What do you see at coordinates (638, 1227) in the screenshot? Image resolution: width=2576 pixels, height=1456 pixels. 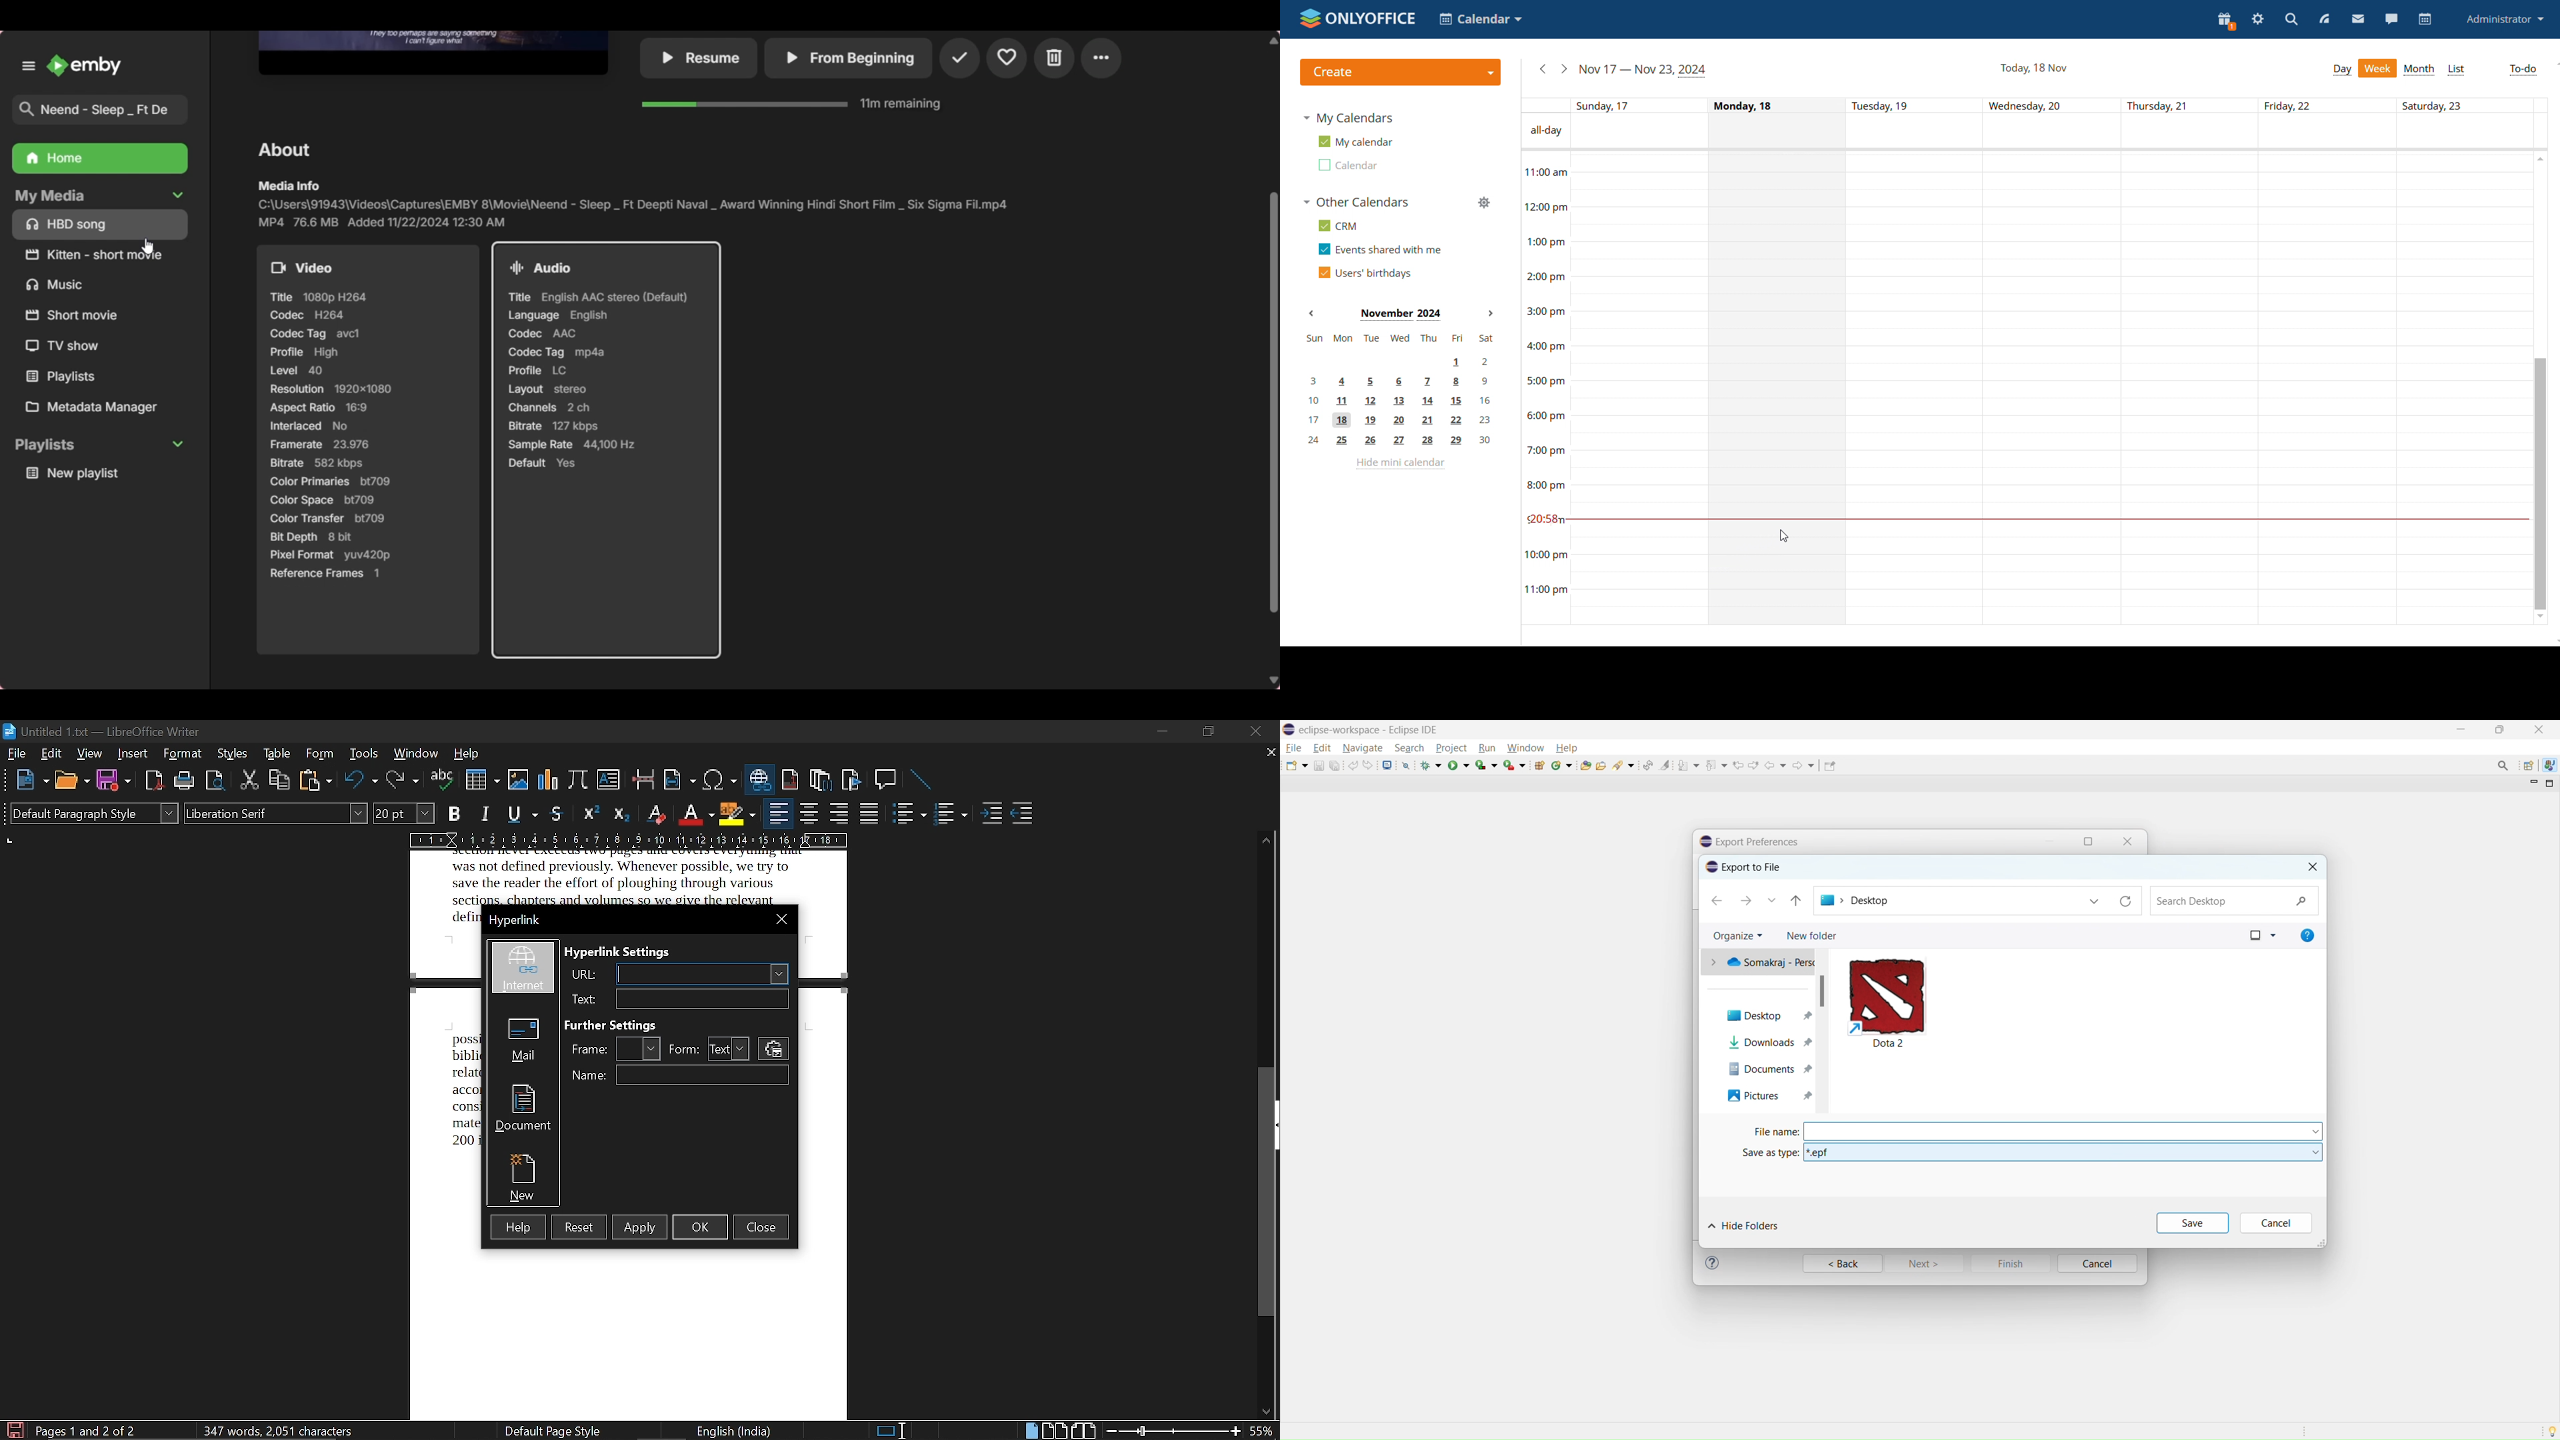 I see `apply` at bounding box center [638, 1227].